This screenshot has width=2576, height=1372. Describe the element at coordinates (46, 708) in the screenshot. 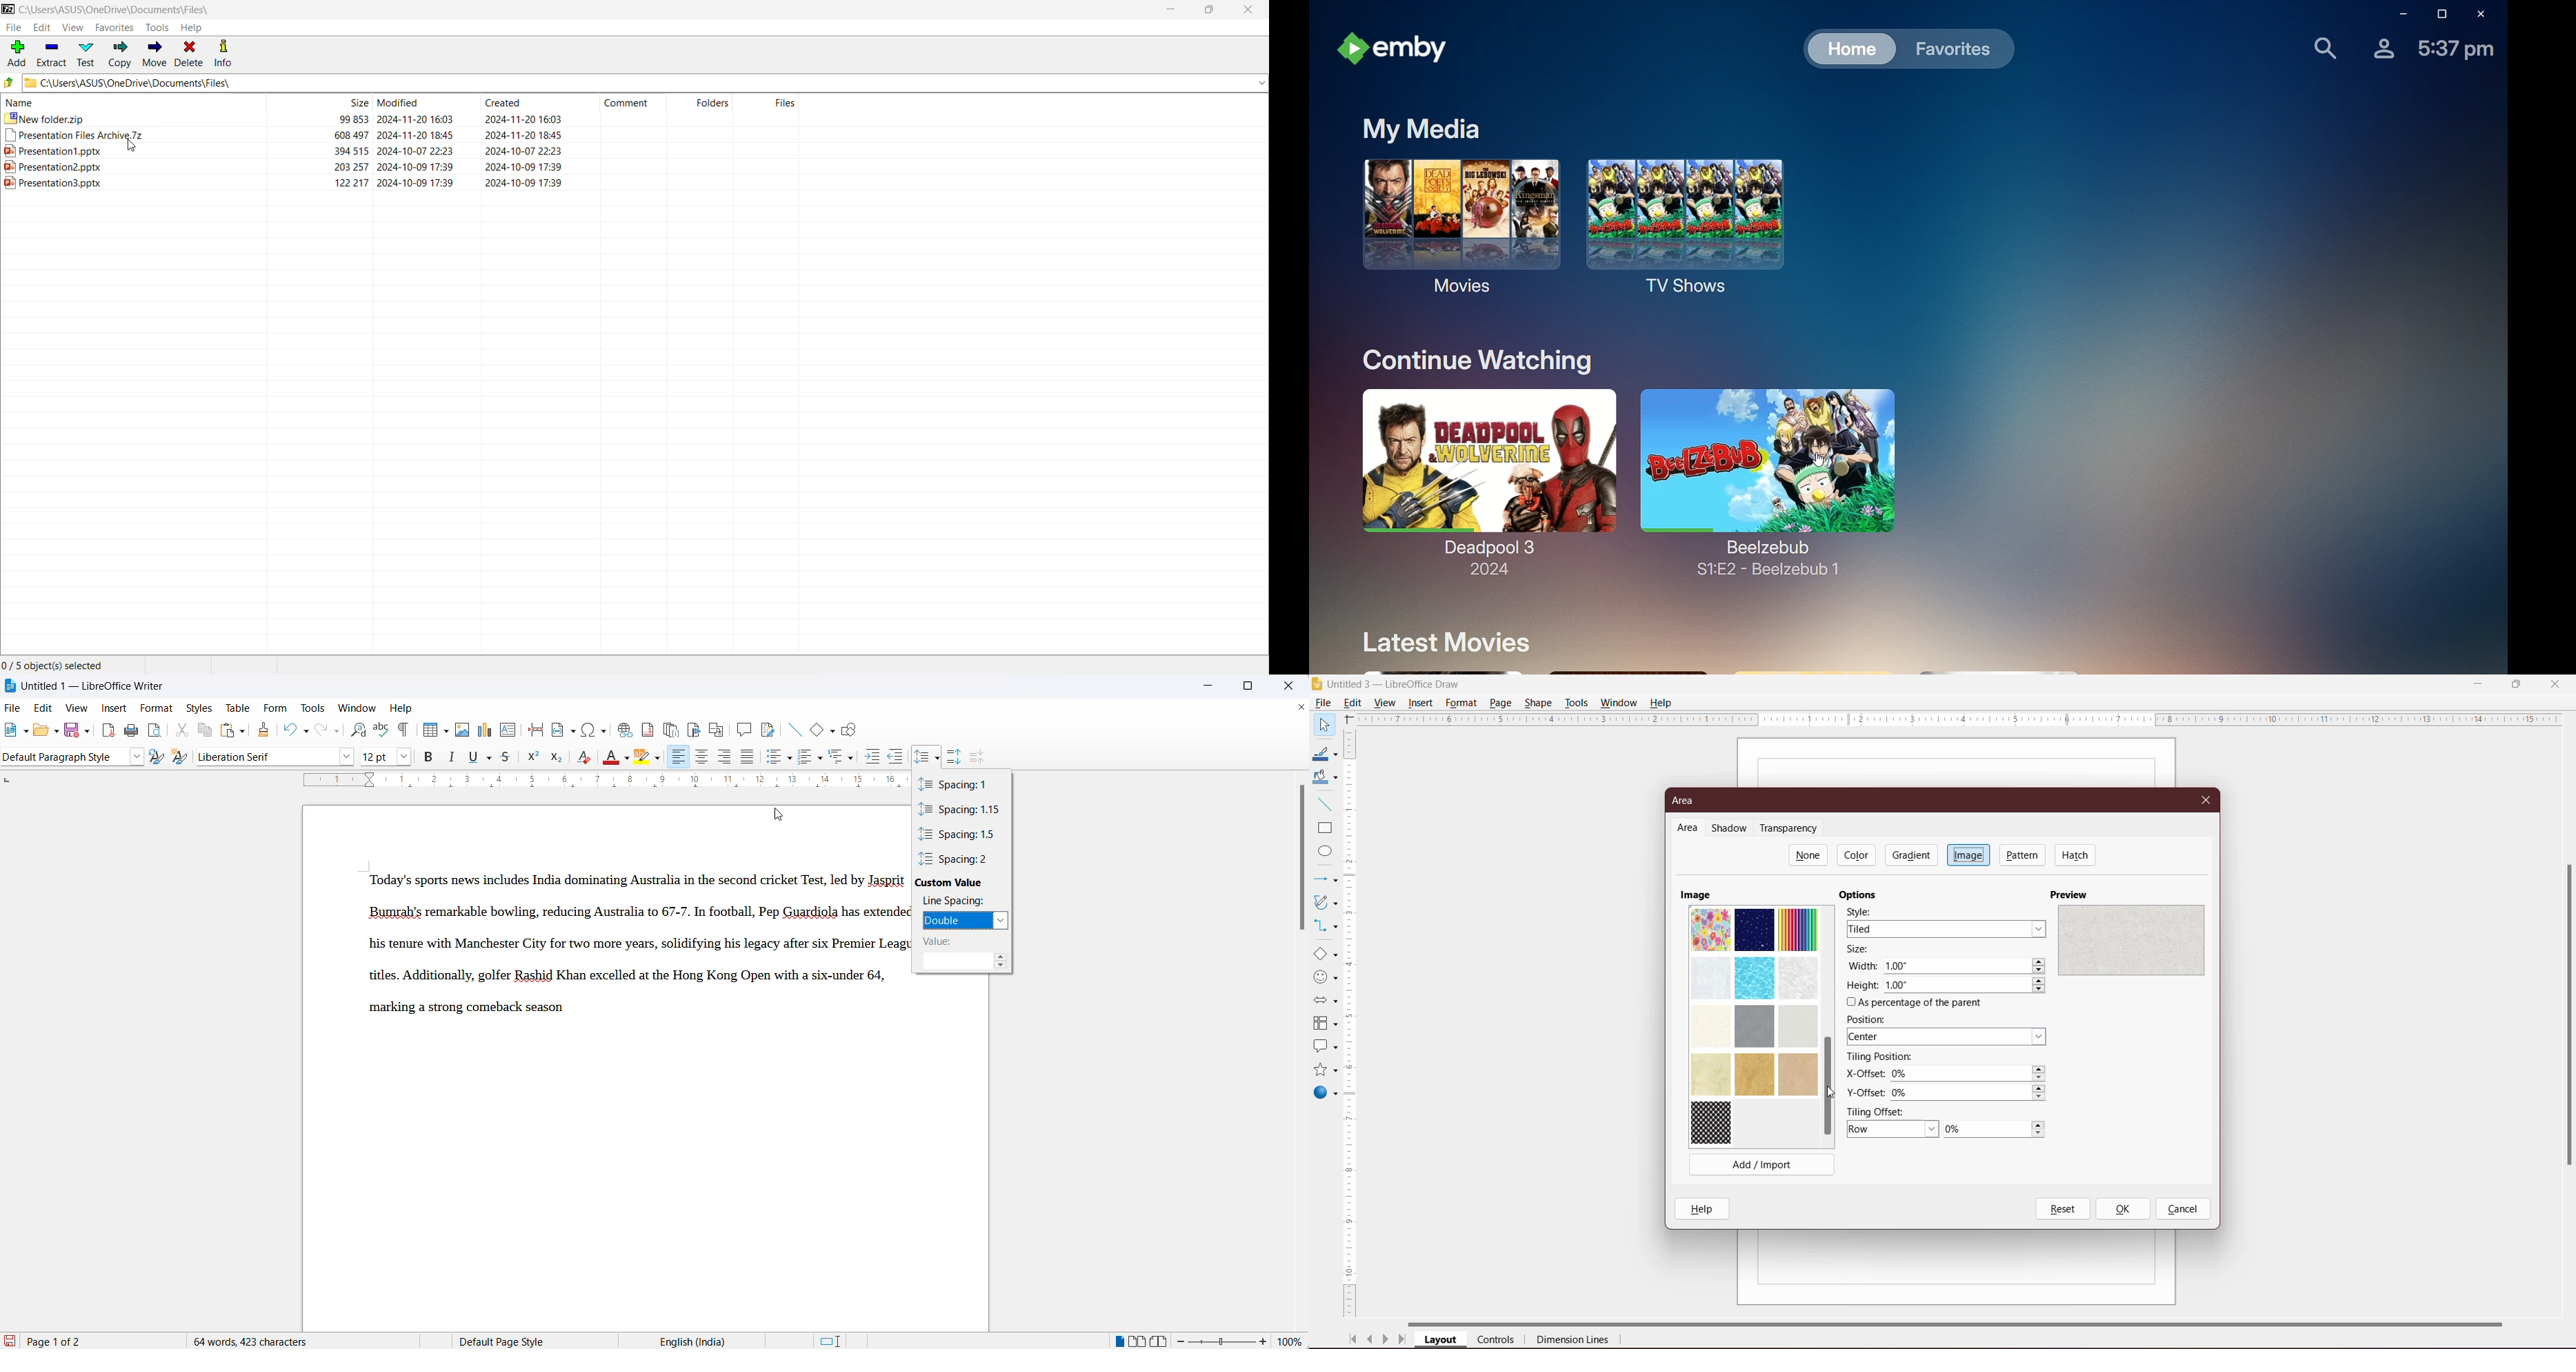

I see `edit` at that location.